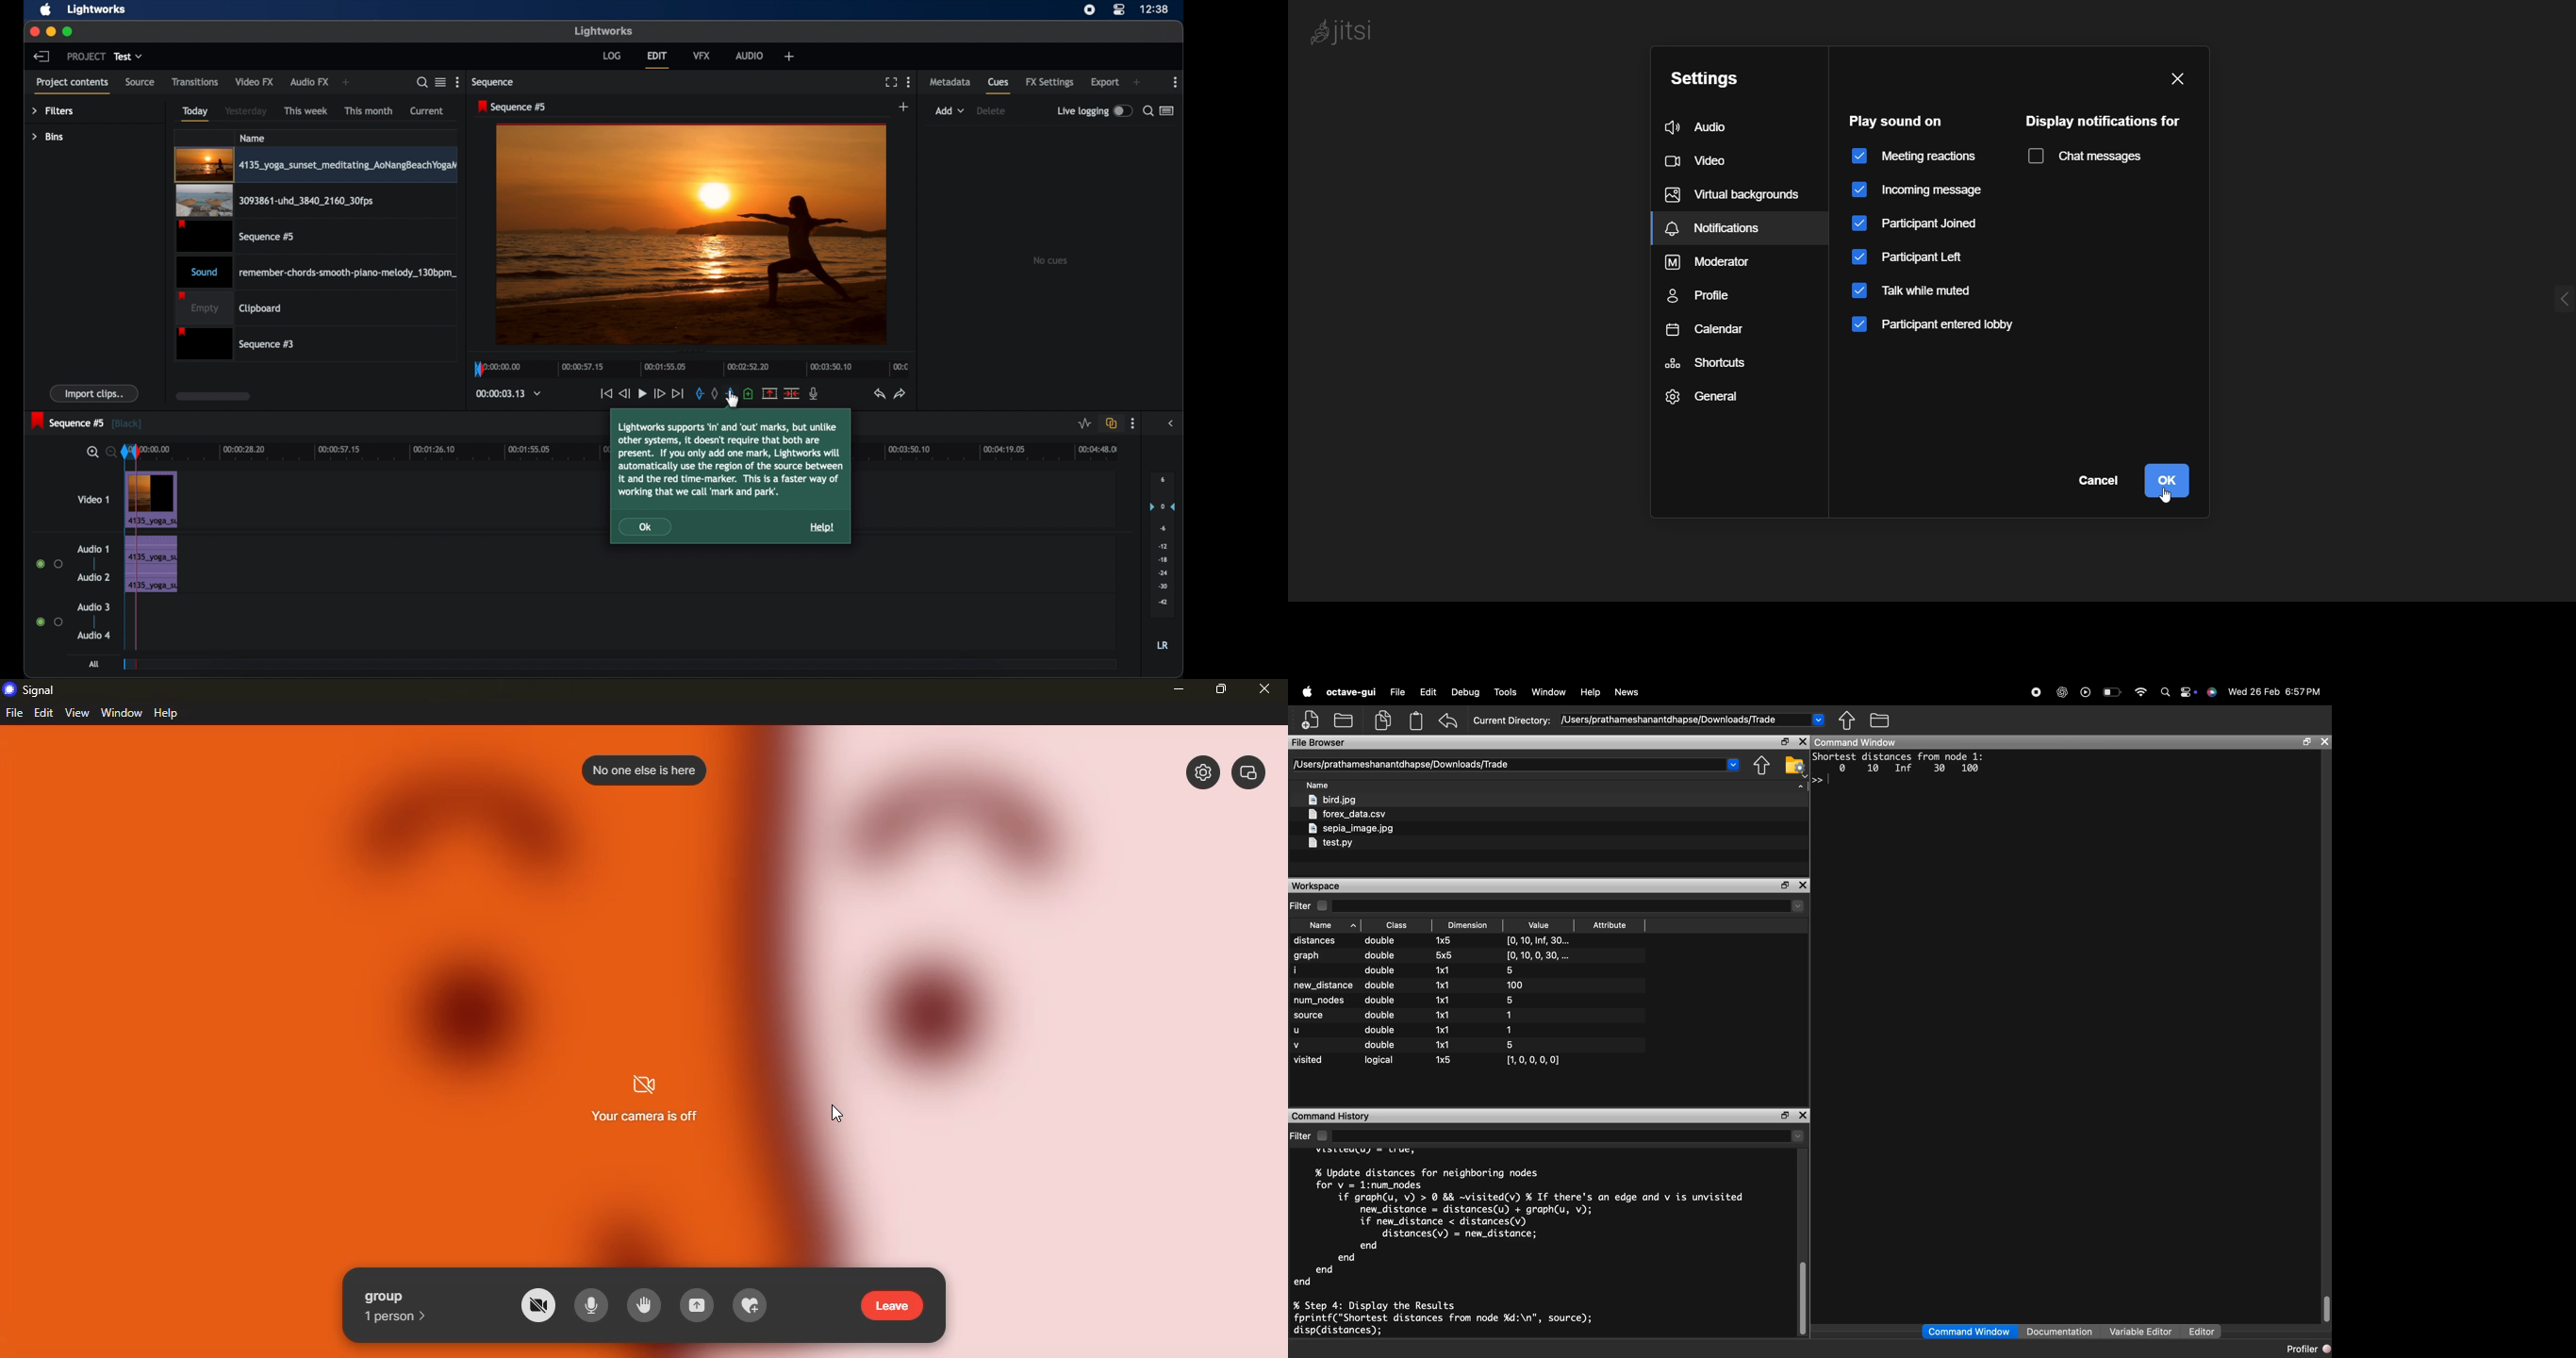 The image size is (2576, 1372). What do you see at coordinates (1172, 423) in the screenshot?
I see `side bar` at bounding box center [1172, 423].